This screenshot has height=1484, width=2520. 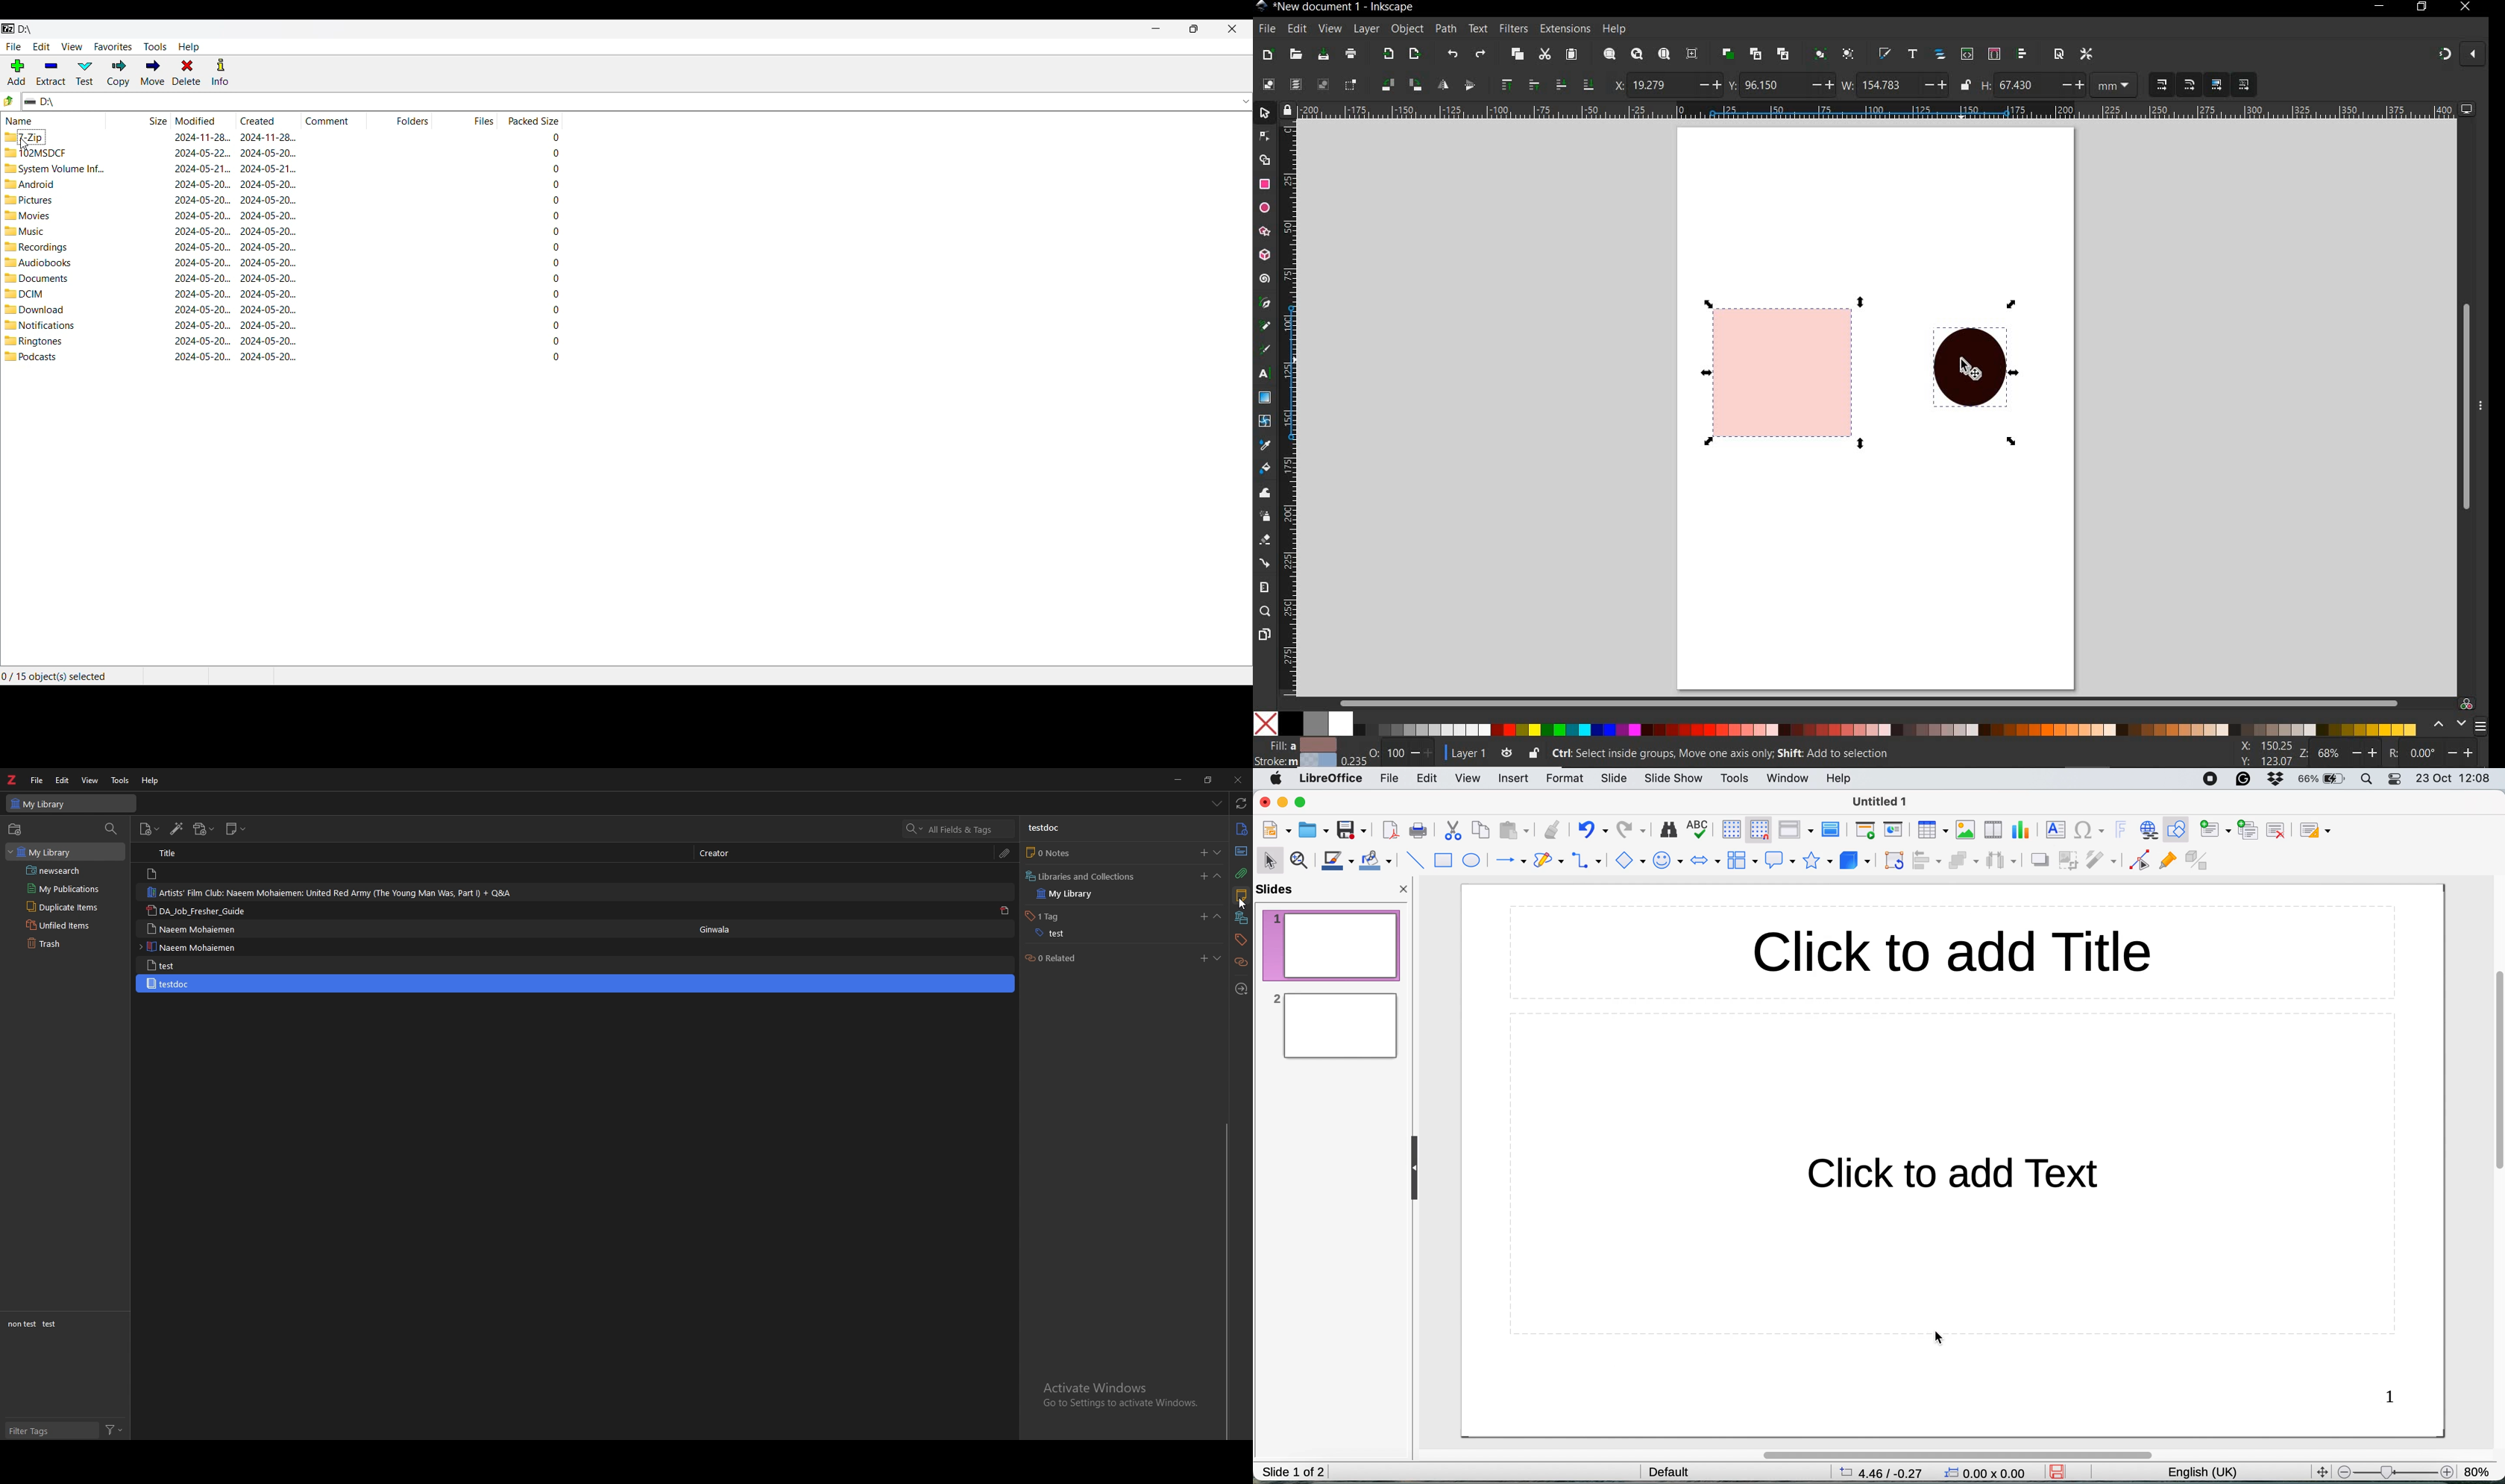 What do you see at coordinates (1264, 494) in the screenshot?
I see `tweak tool` at bounding box center [1264, 494].